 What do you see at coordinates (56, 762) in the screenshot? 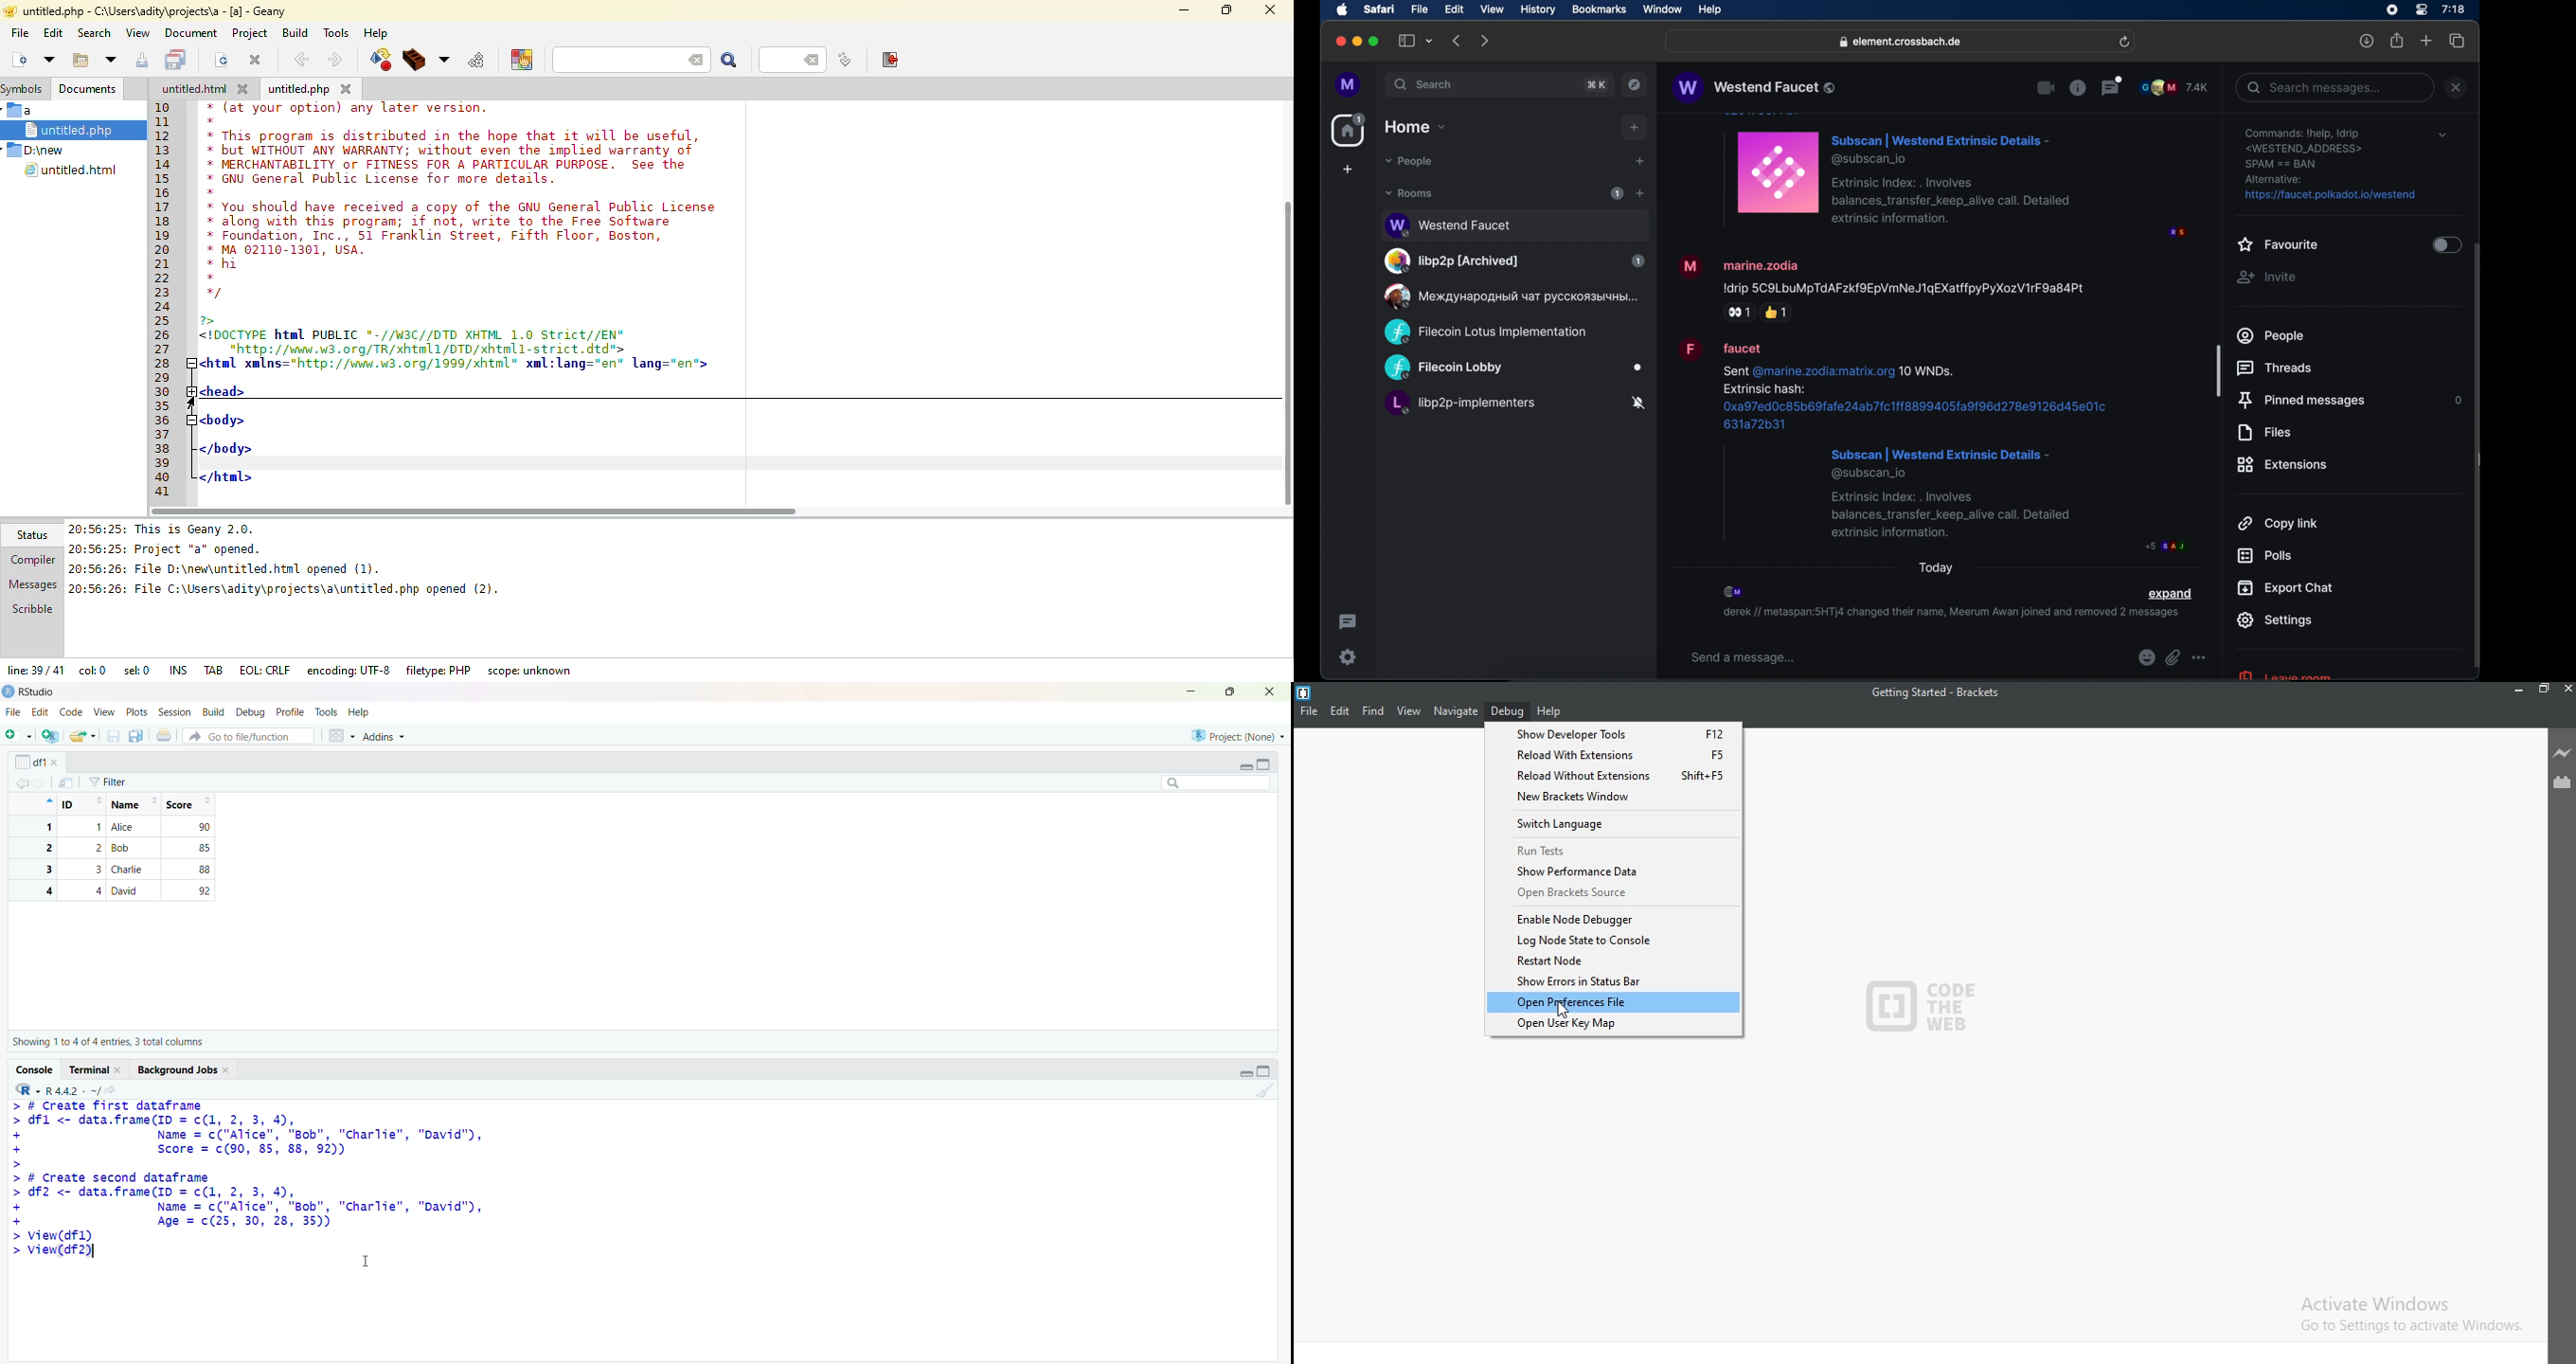
I see `close` at bounding box center [56, 762].